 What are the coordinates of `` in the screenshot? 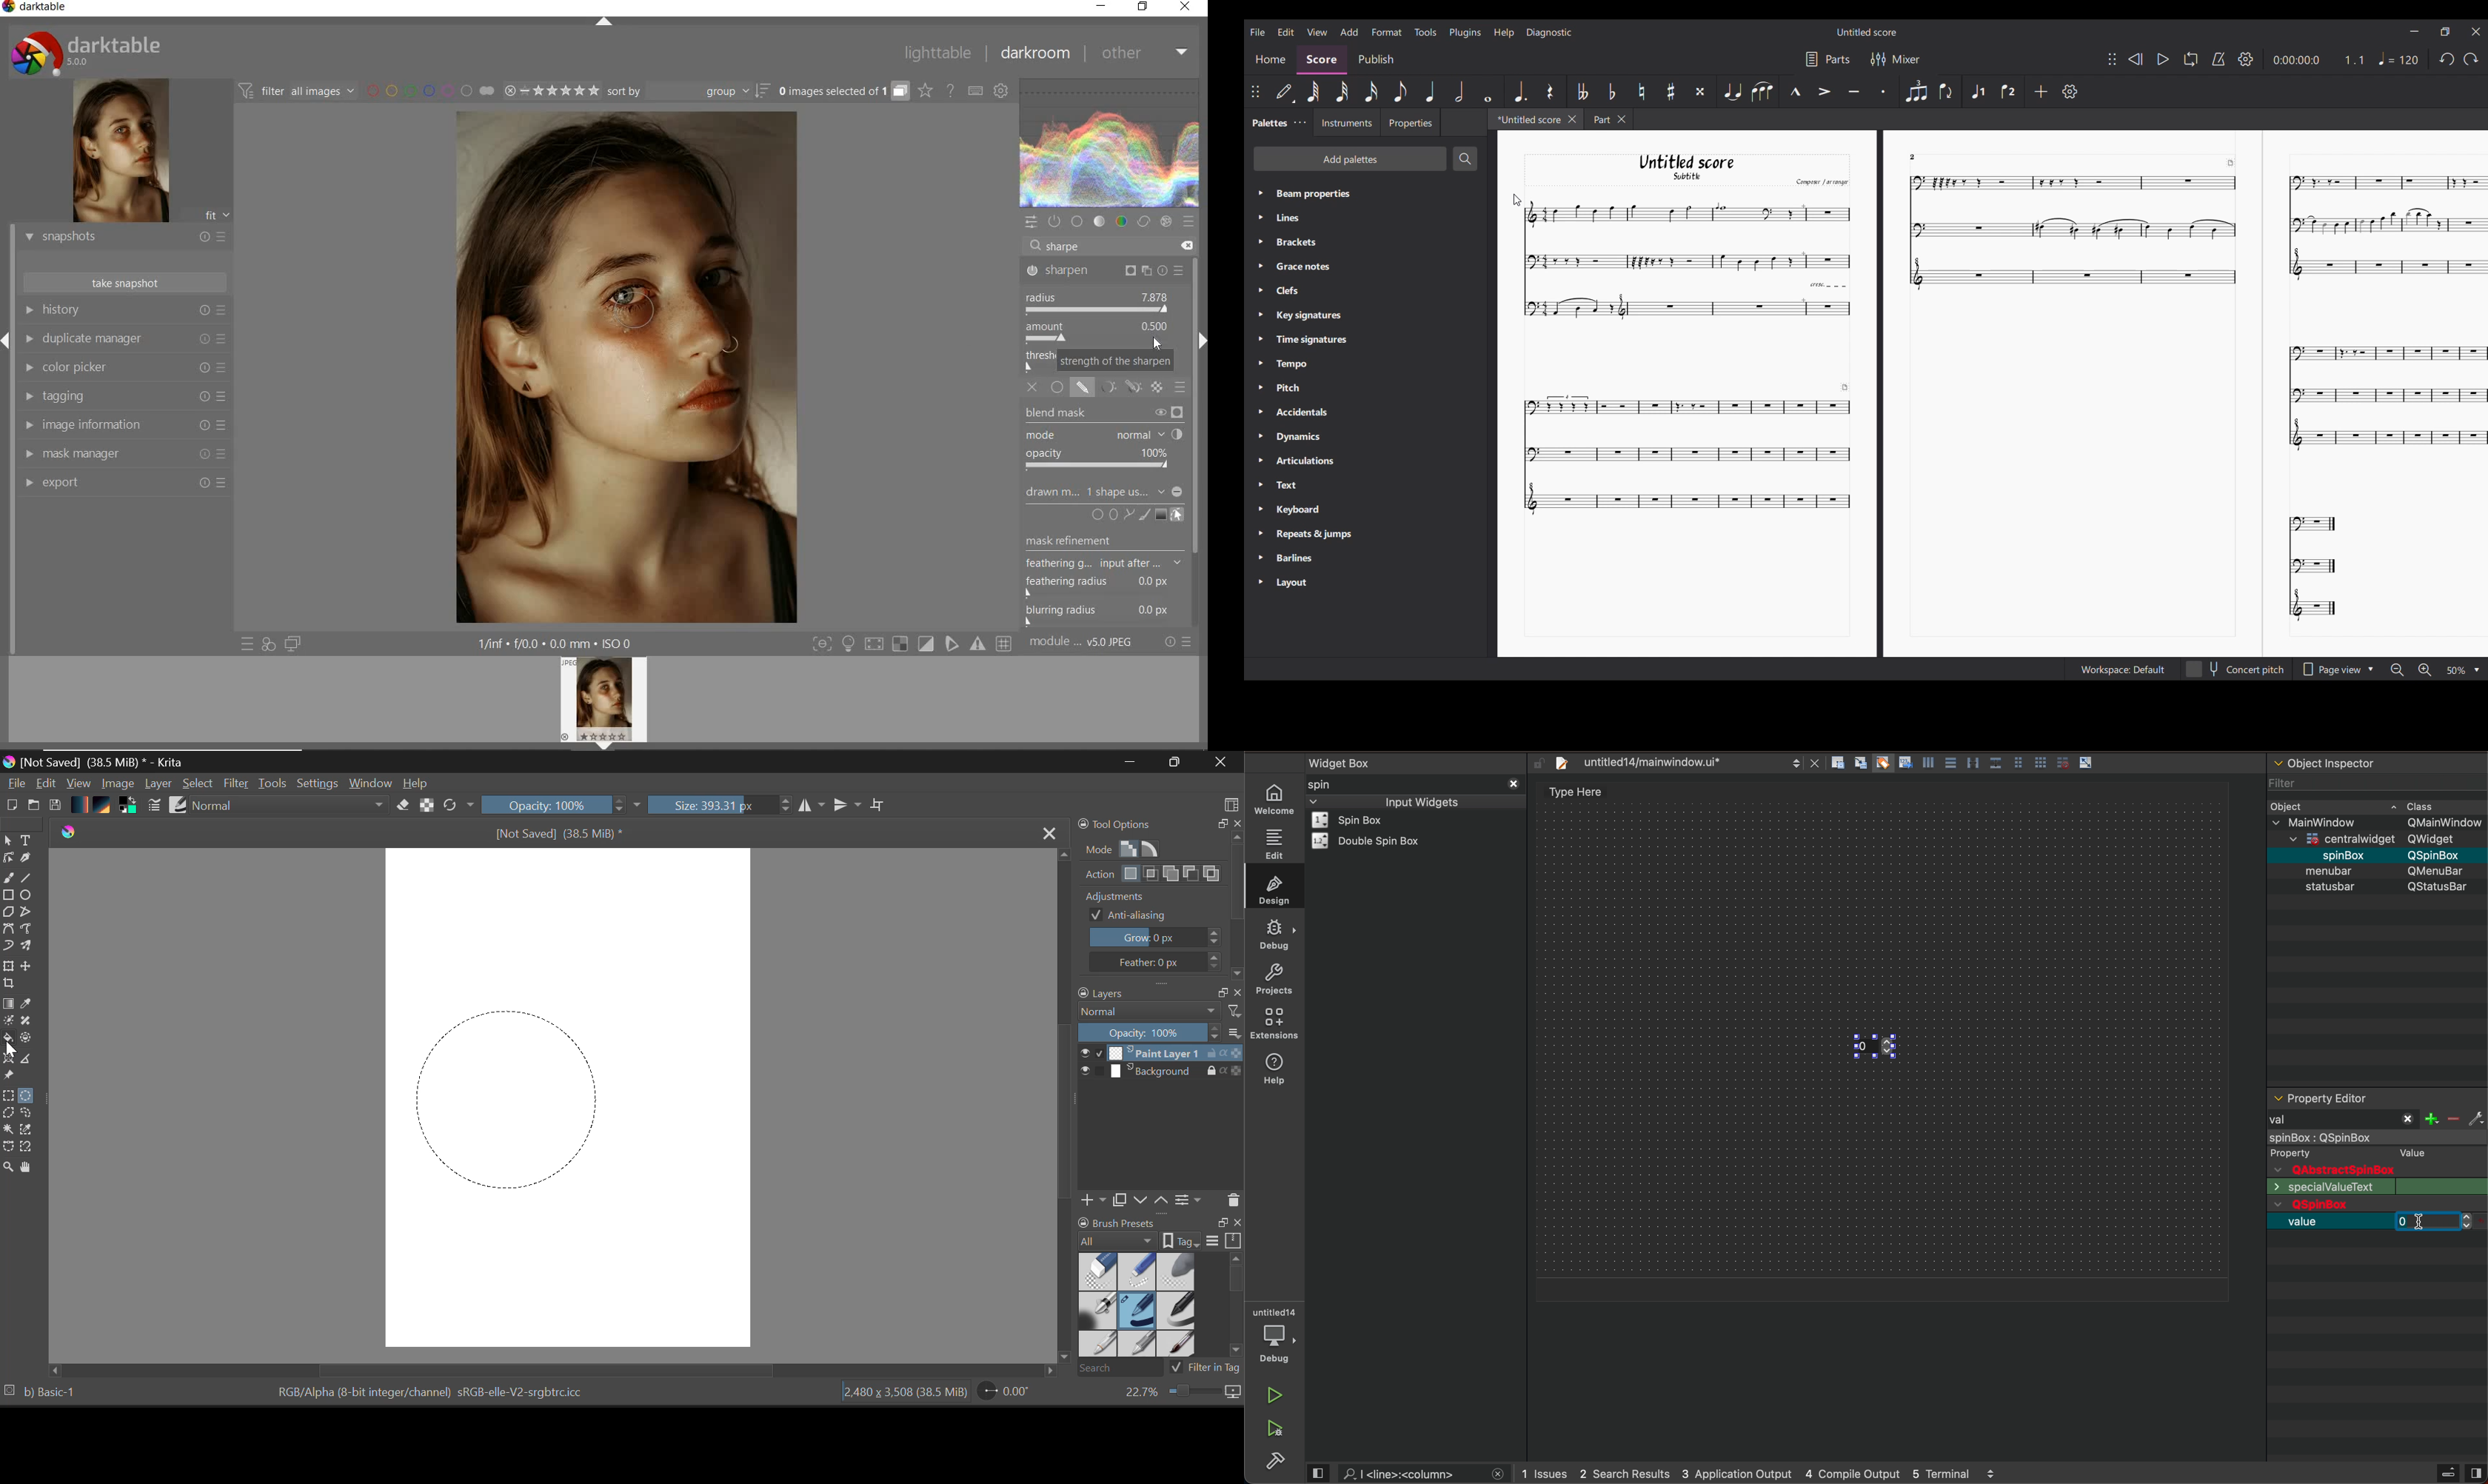 It's located at (1260, 267).